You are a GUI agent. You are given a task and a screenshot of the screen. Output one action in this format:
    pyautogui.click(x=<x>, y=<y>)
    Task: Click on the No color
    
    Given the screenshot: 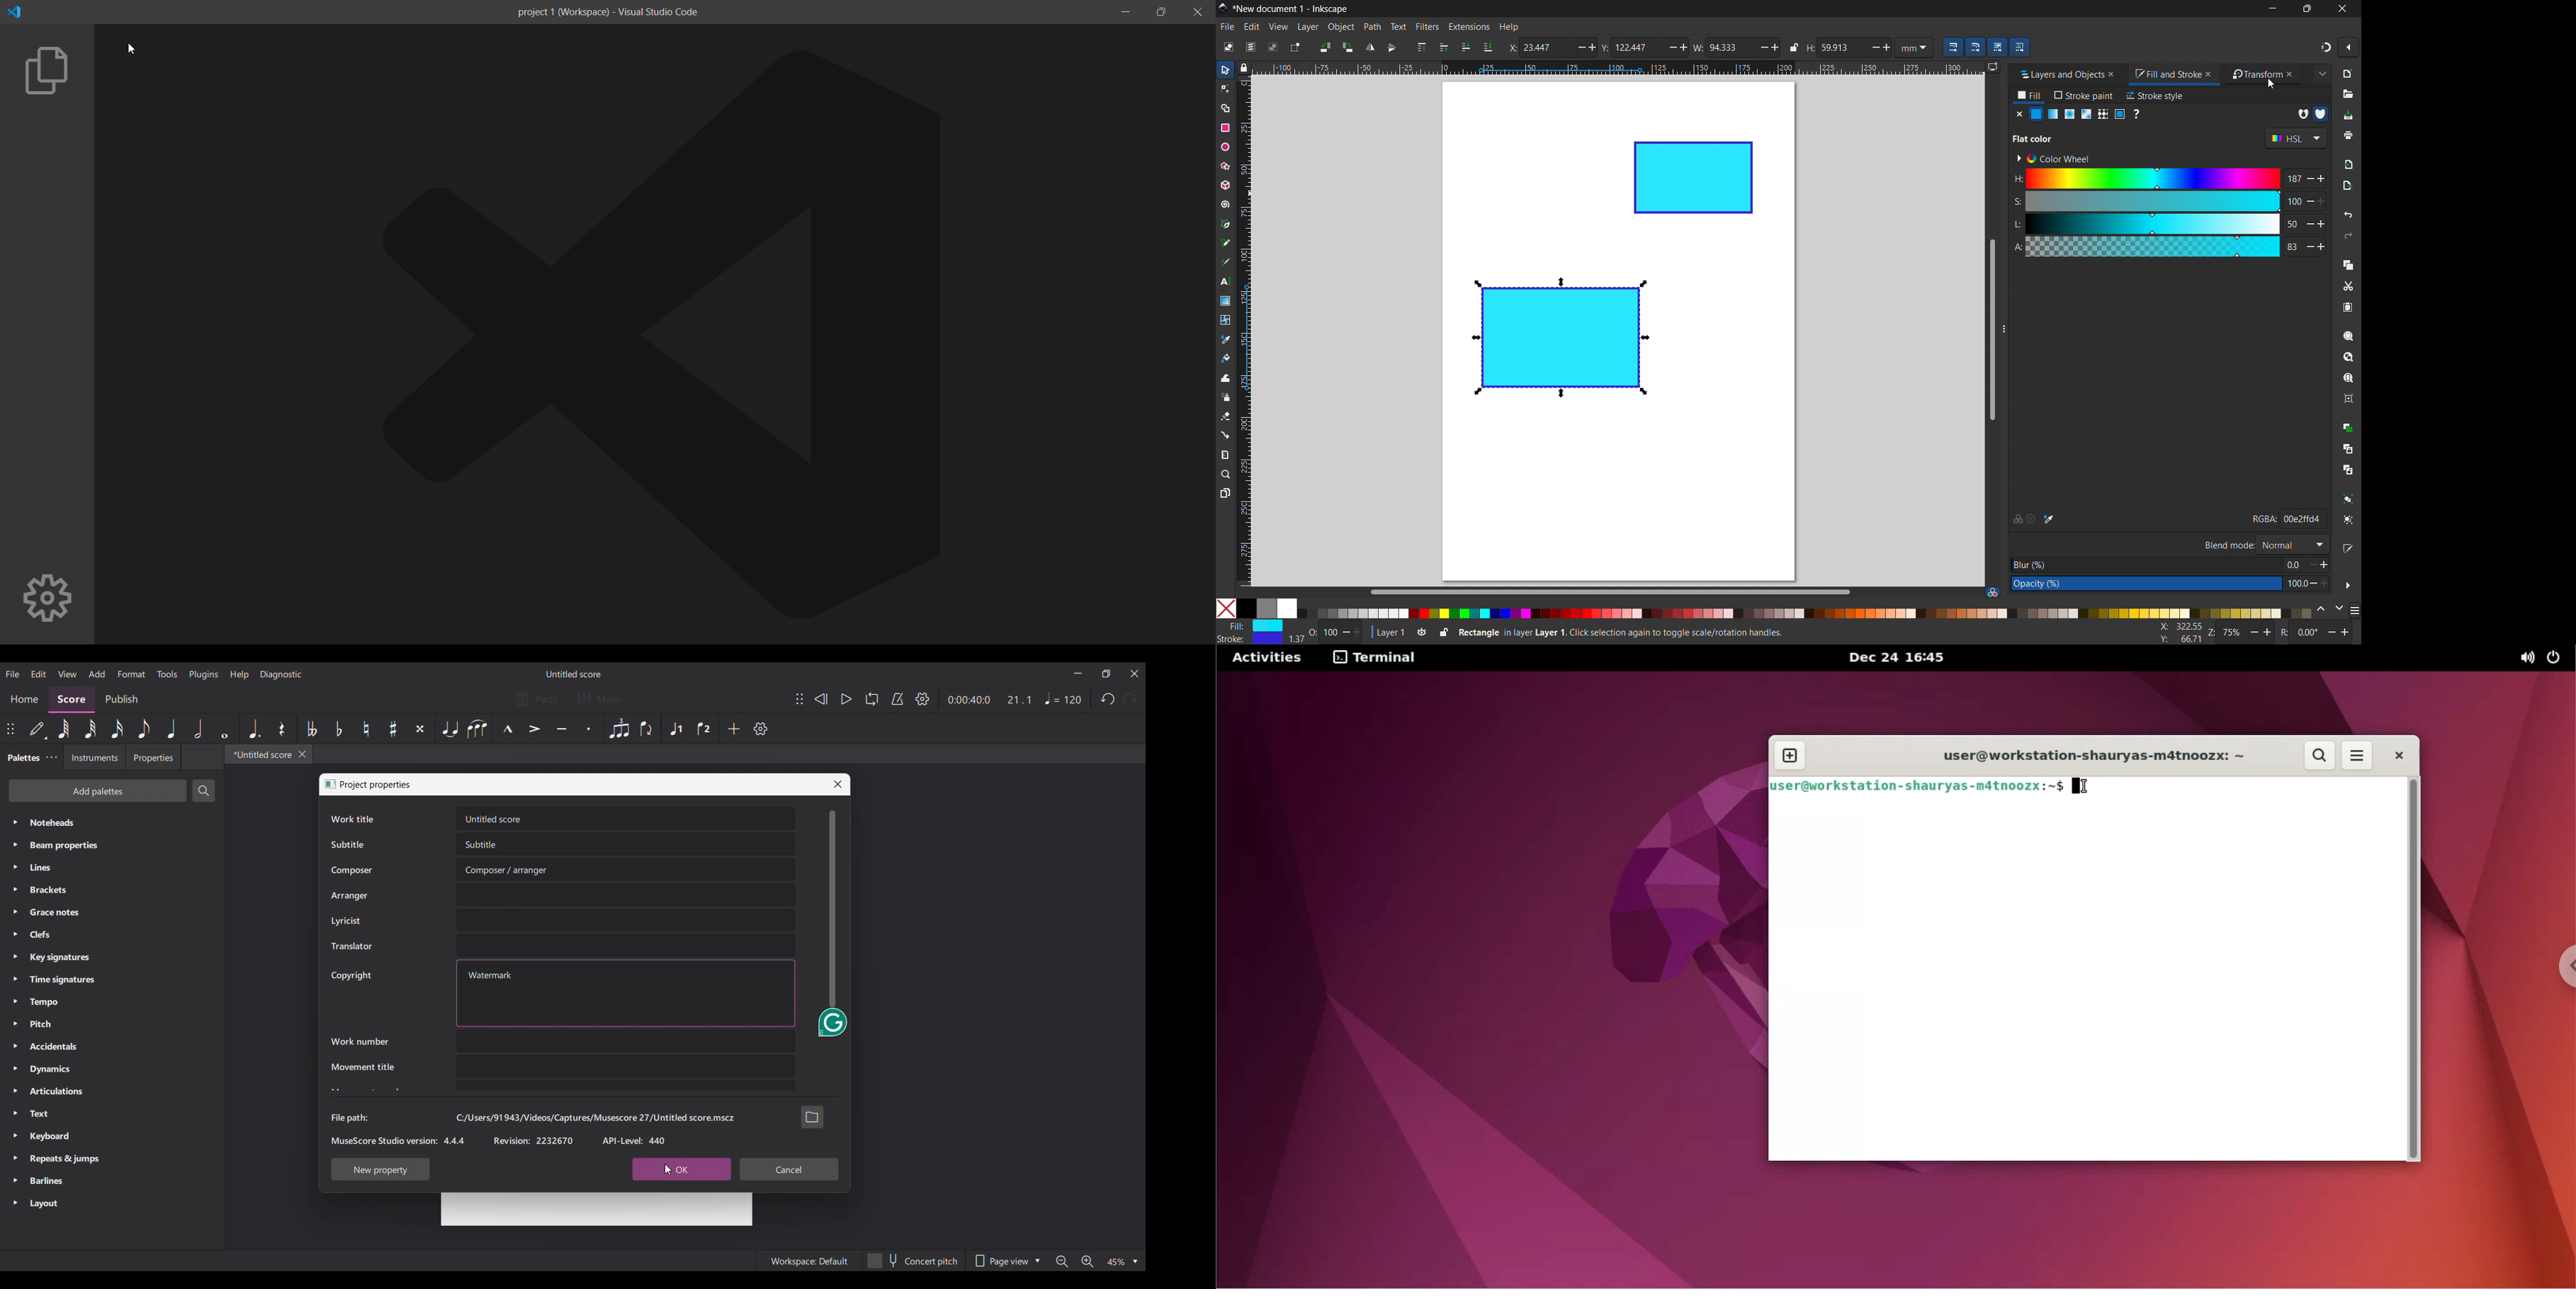 What is the action you would take?
    pyautogui.click(x=1226, y=608)
    